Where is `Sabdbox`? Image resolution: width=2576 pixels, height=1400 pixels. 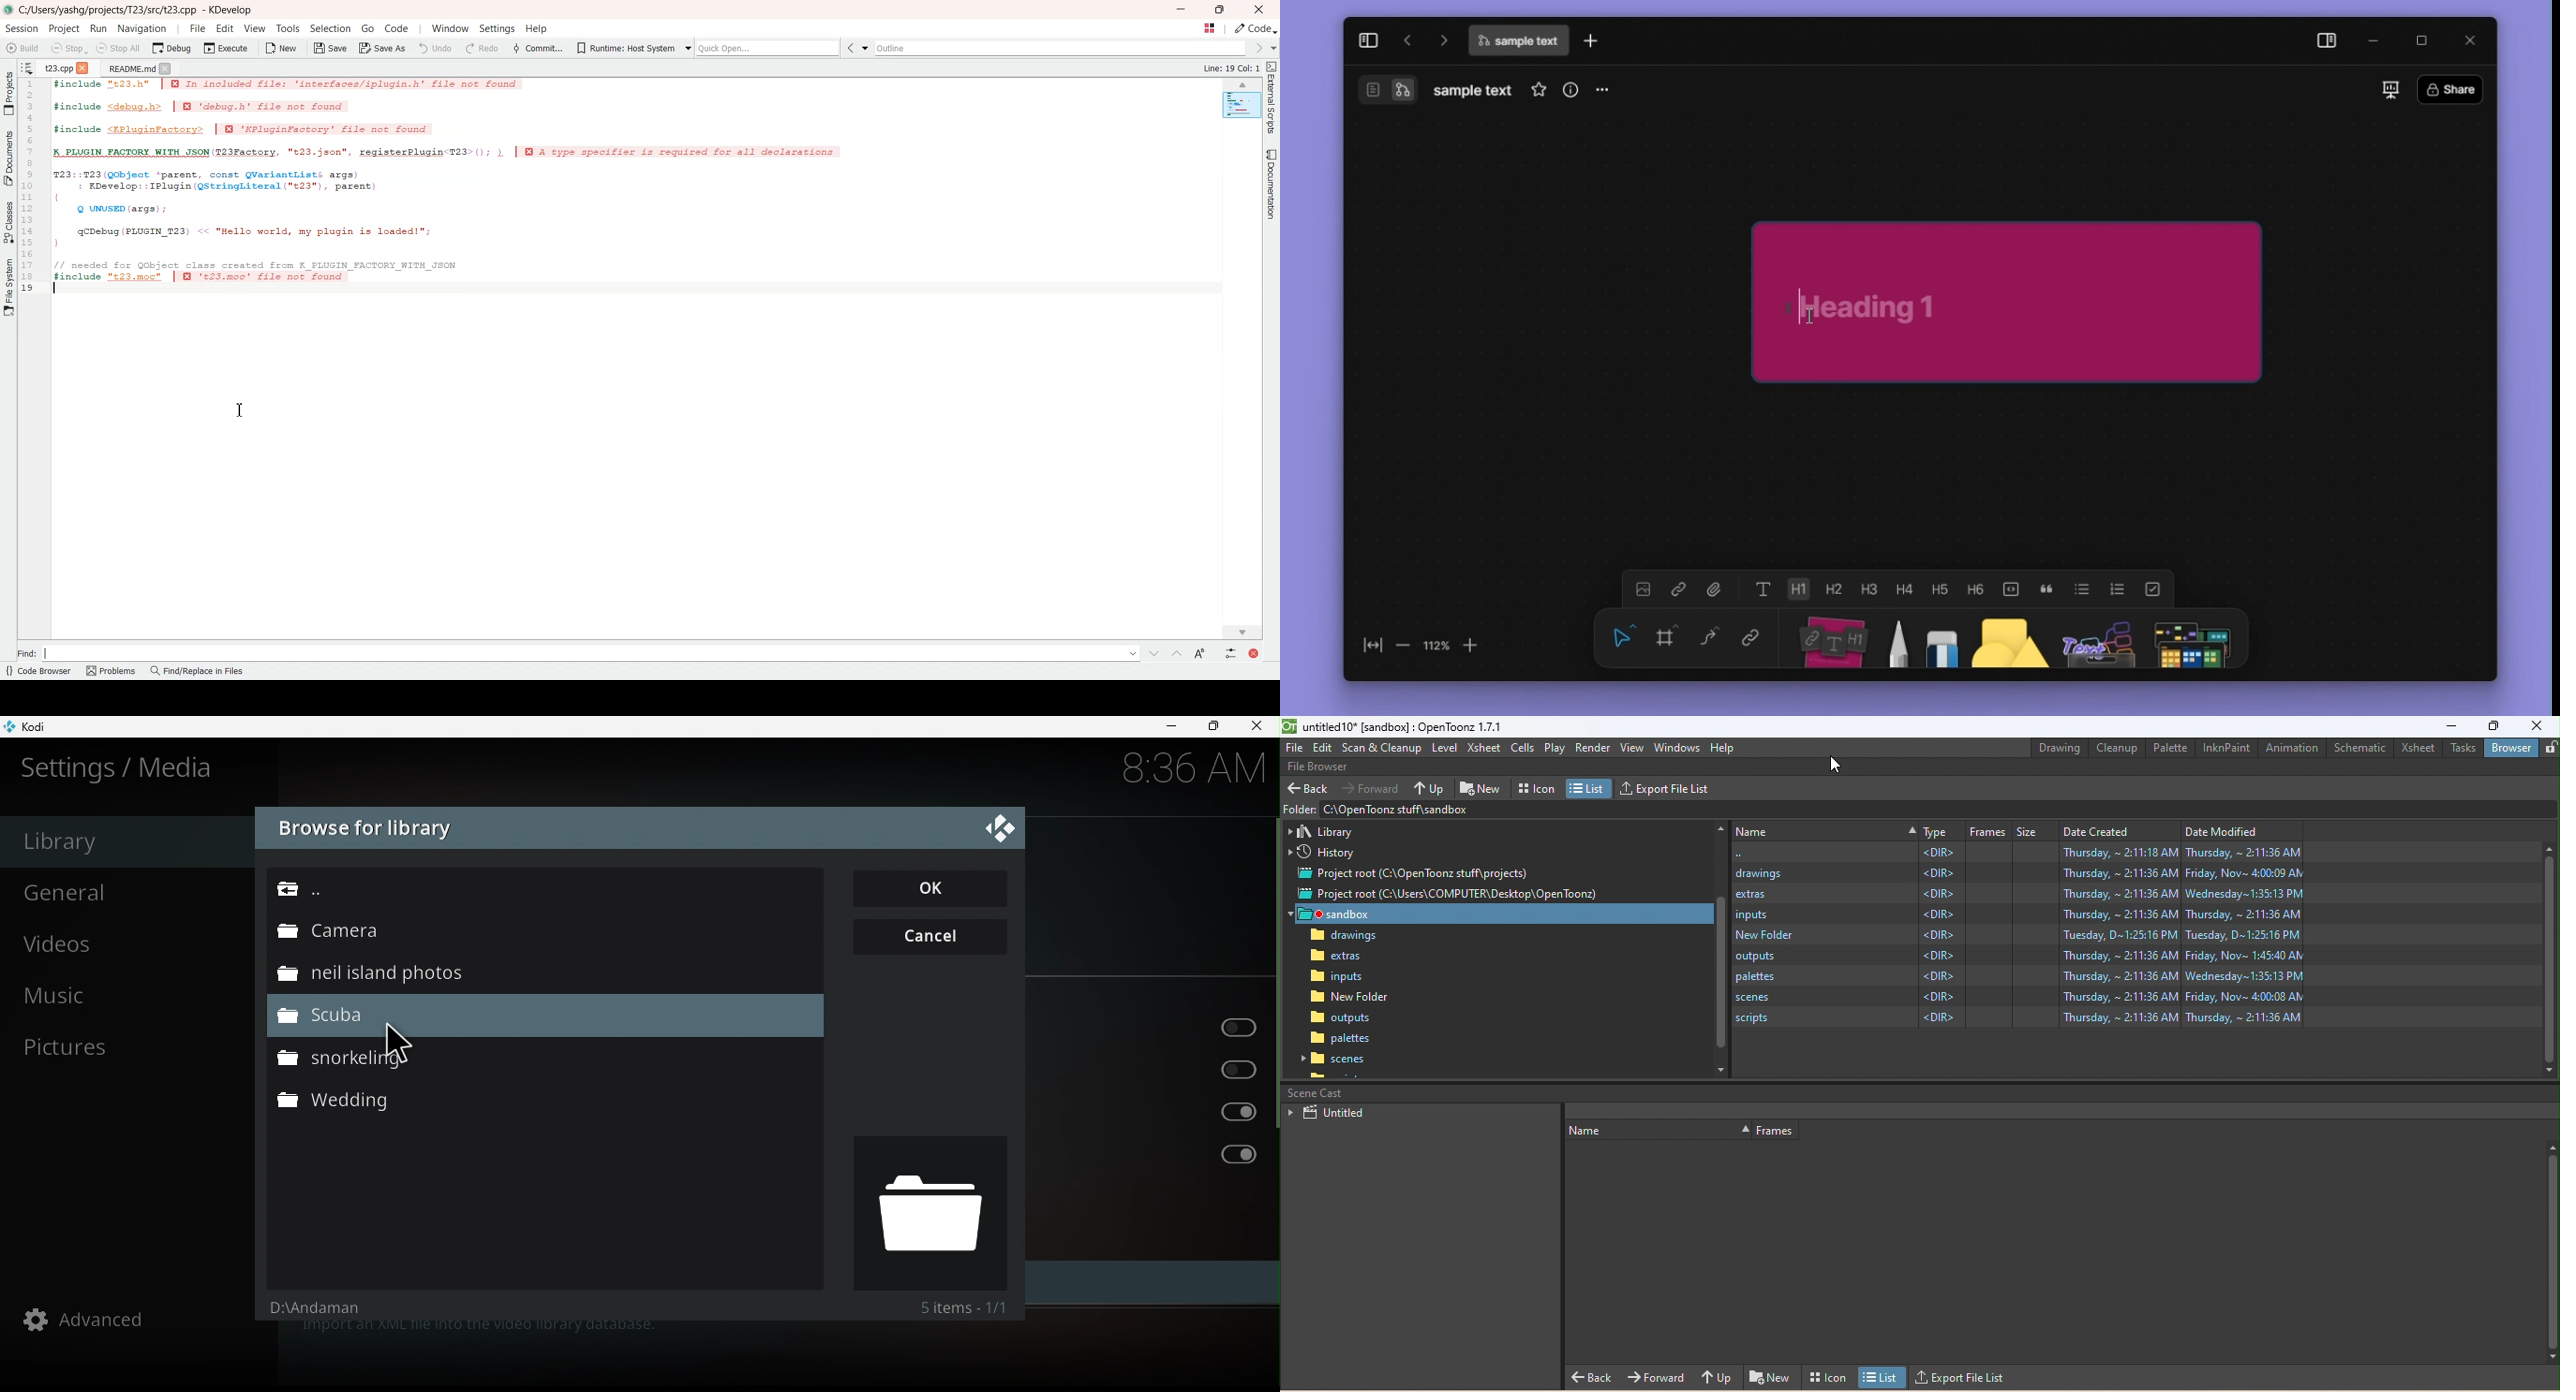
Sabdbox is located at coordinates (1505, 916).